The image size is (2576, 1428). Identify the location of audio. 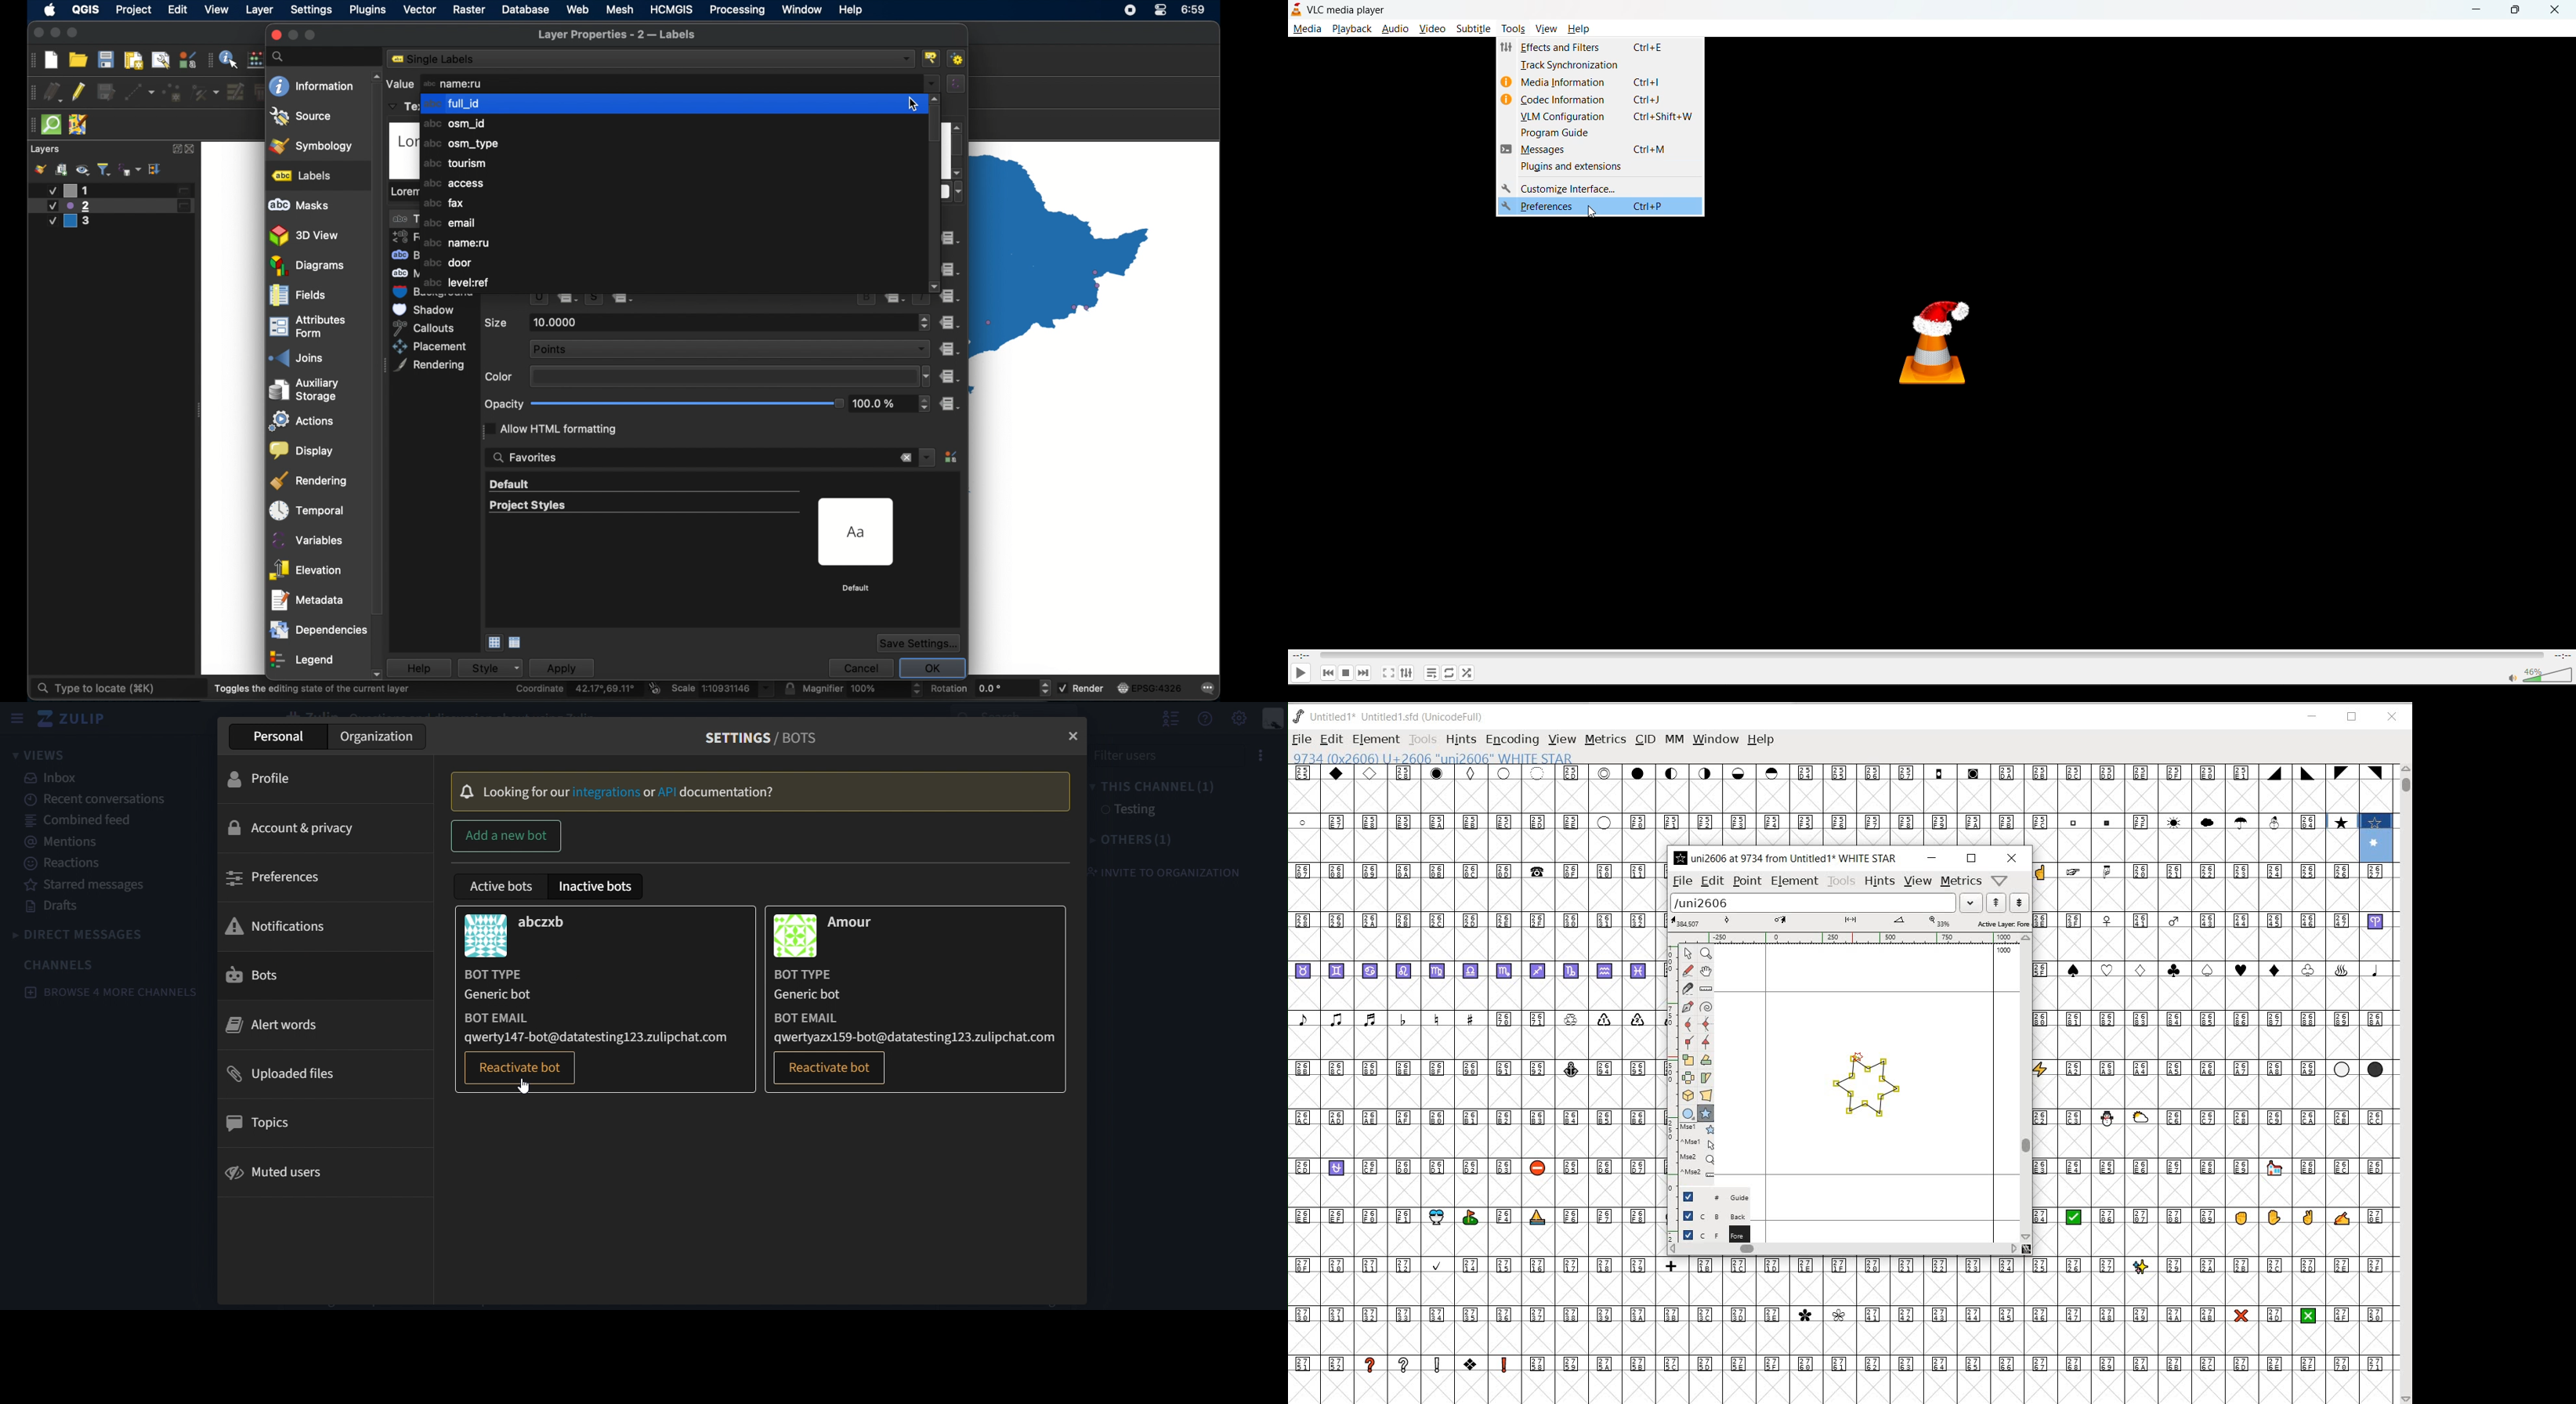
(1395, 28).